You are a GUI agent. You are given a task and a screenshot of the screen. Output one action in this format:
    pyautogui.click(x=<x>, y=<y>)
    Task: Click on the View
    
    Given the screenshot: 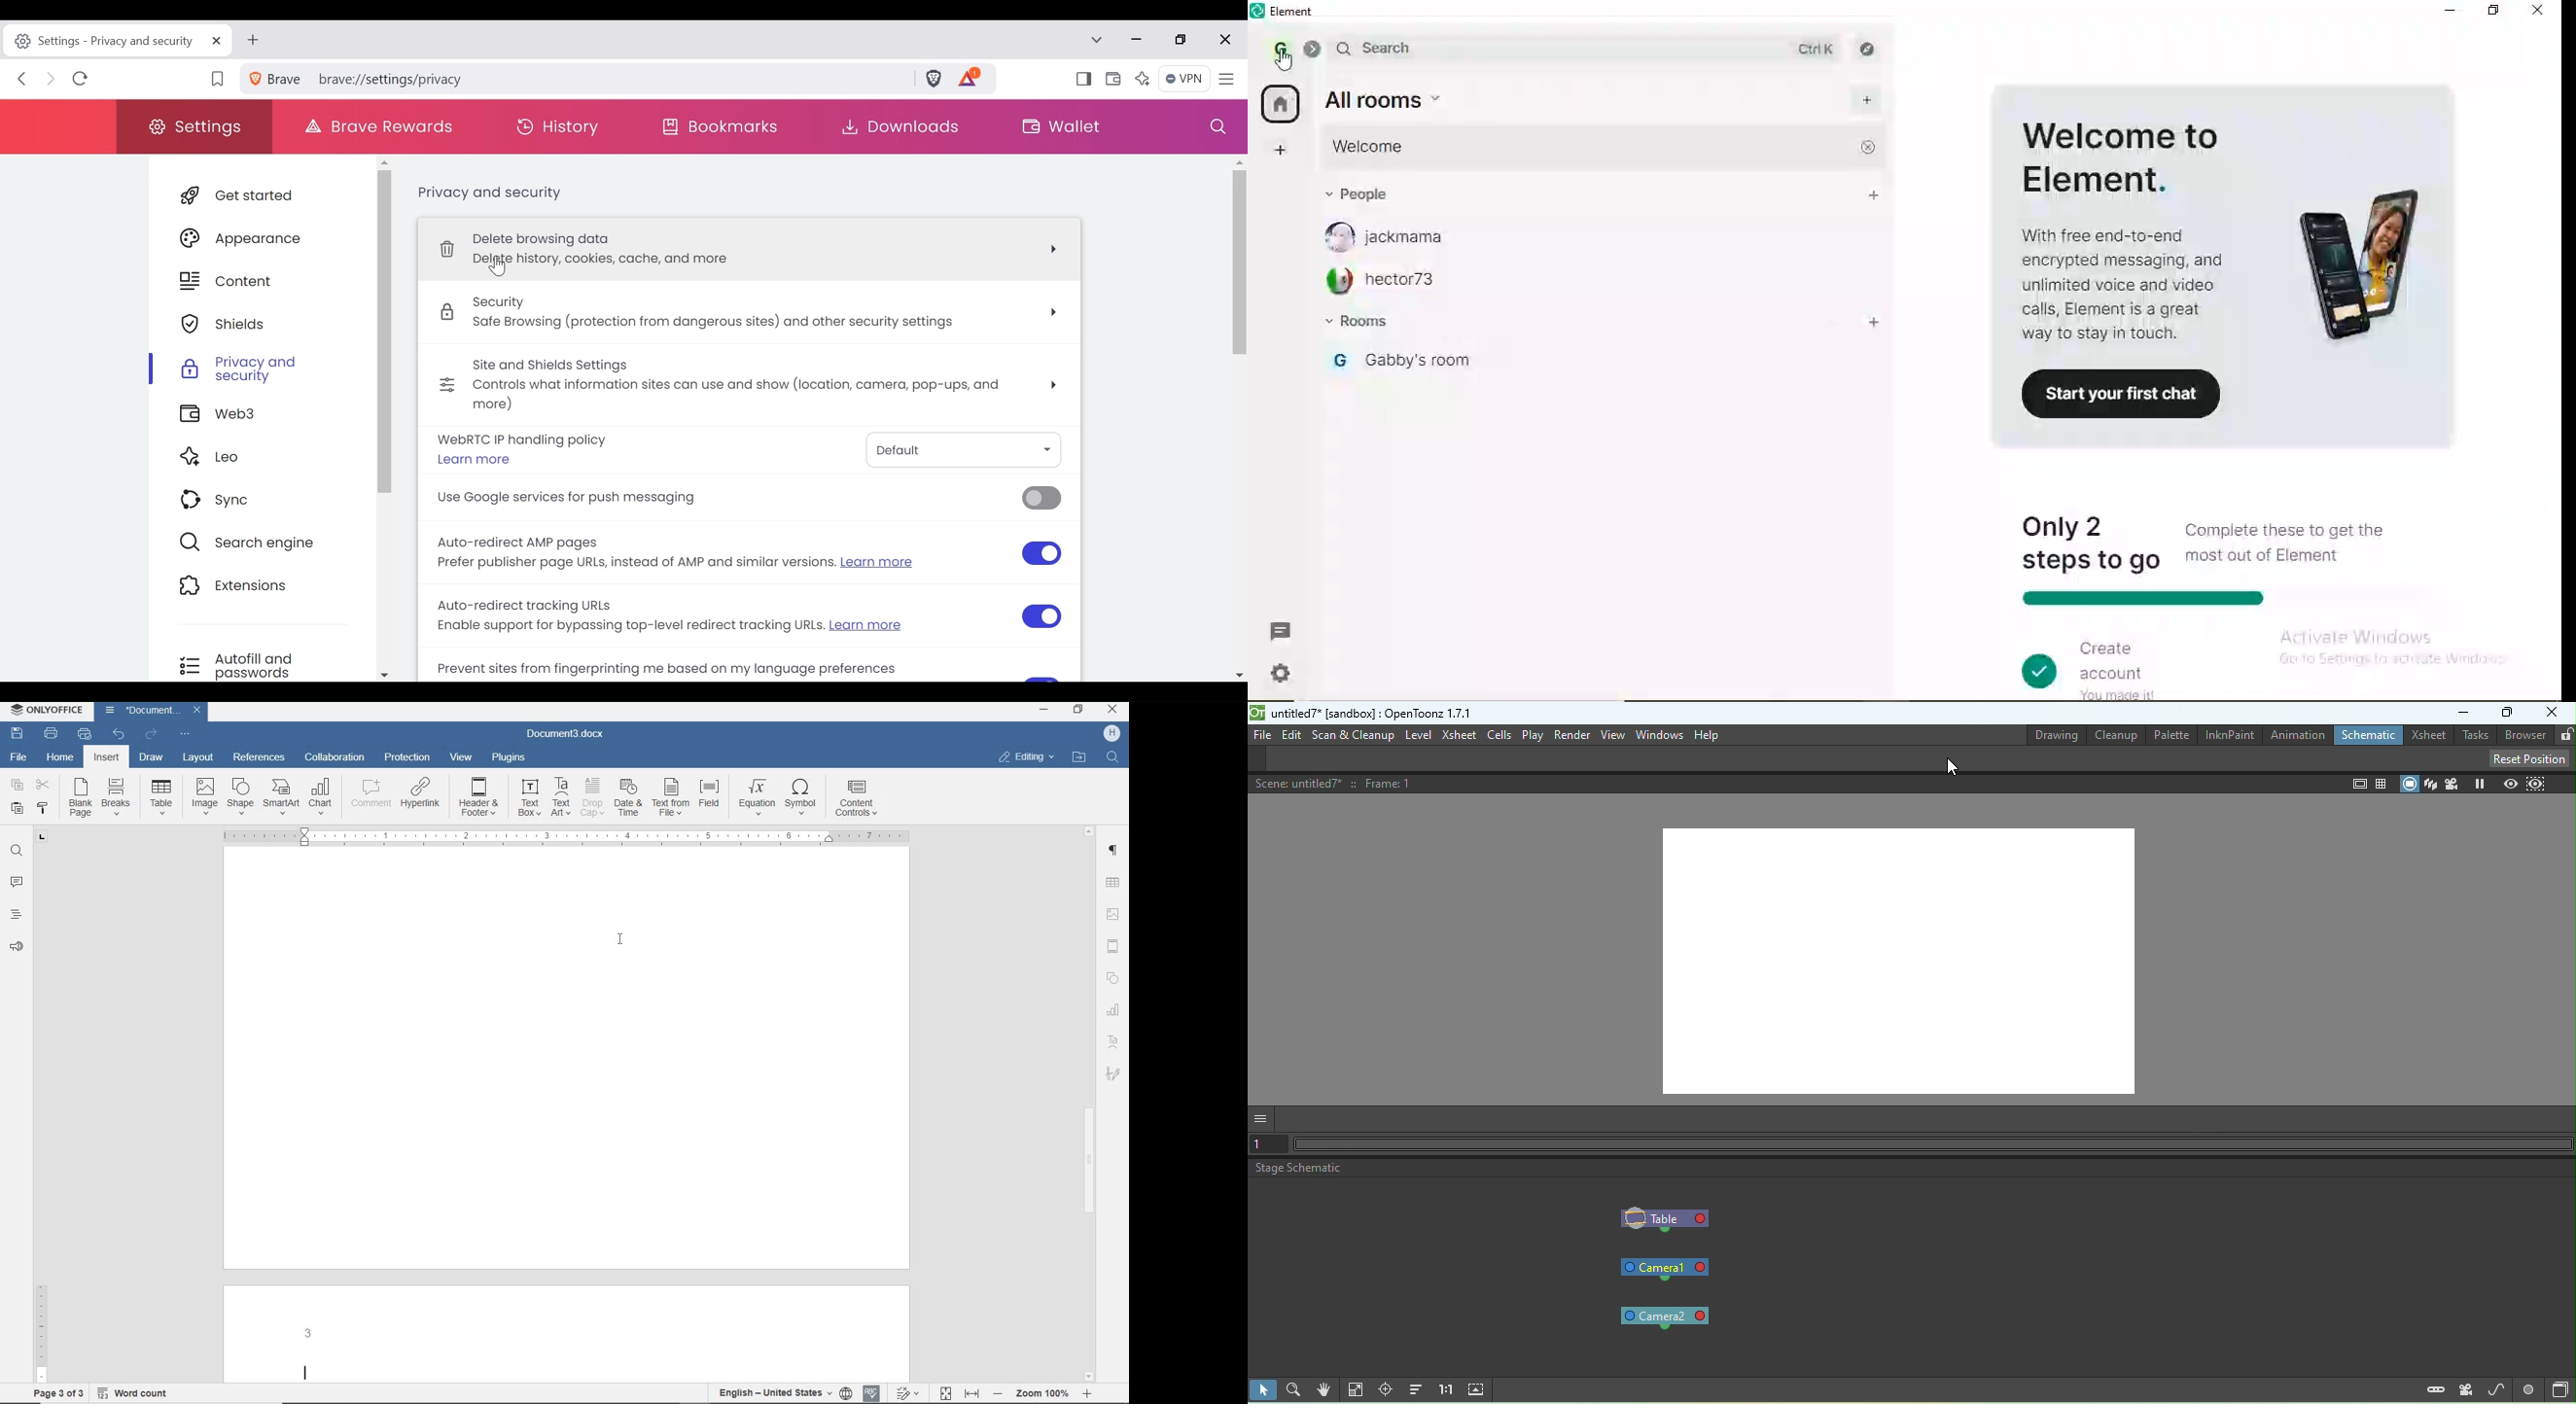 What is the action you would take?
    pyautogui.click(x=1613, y=736)
    